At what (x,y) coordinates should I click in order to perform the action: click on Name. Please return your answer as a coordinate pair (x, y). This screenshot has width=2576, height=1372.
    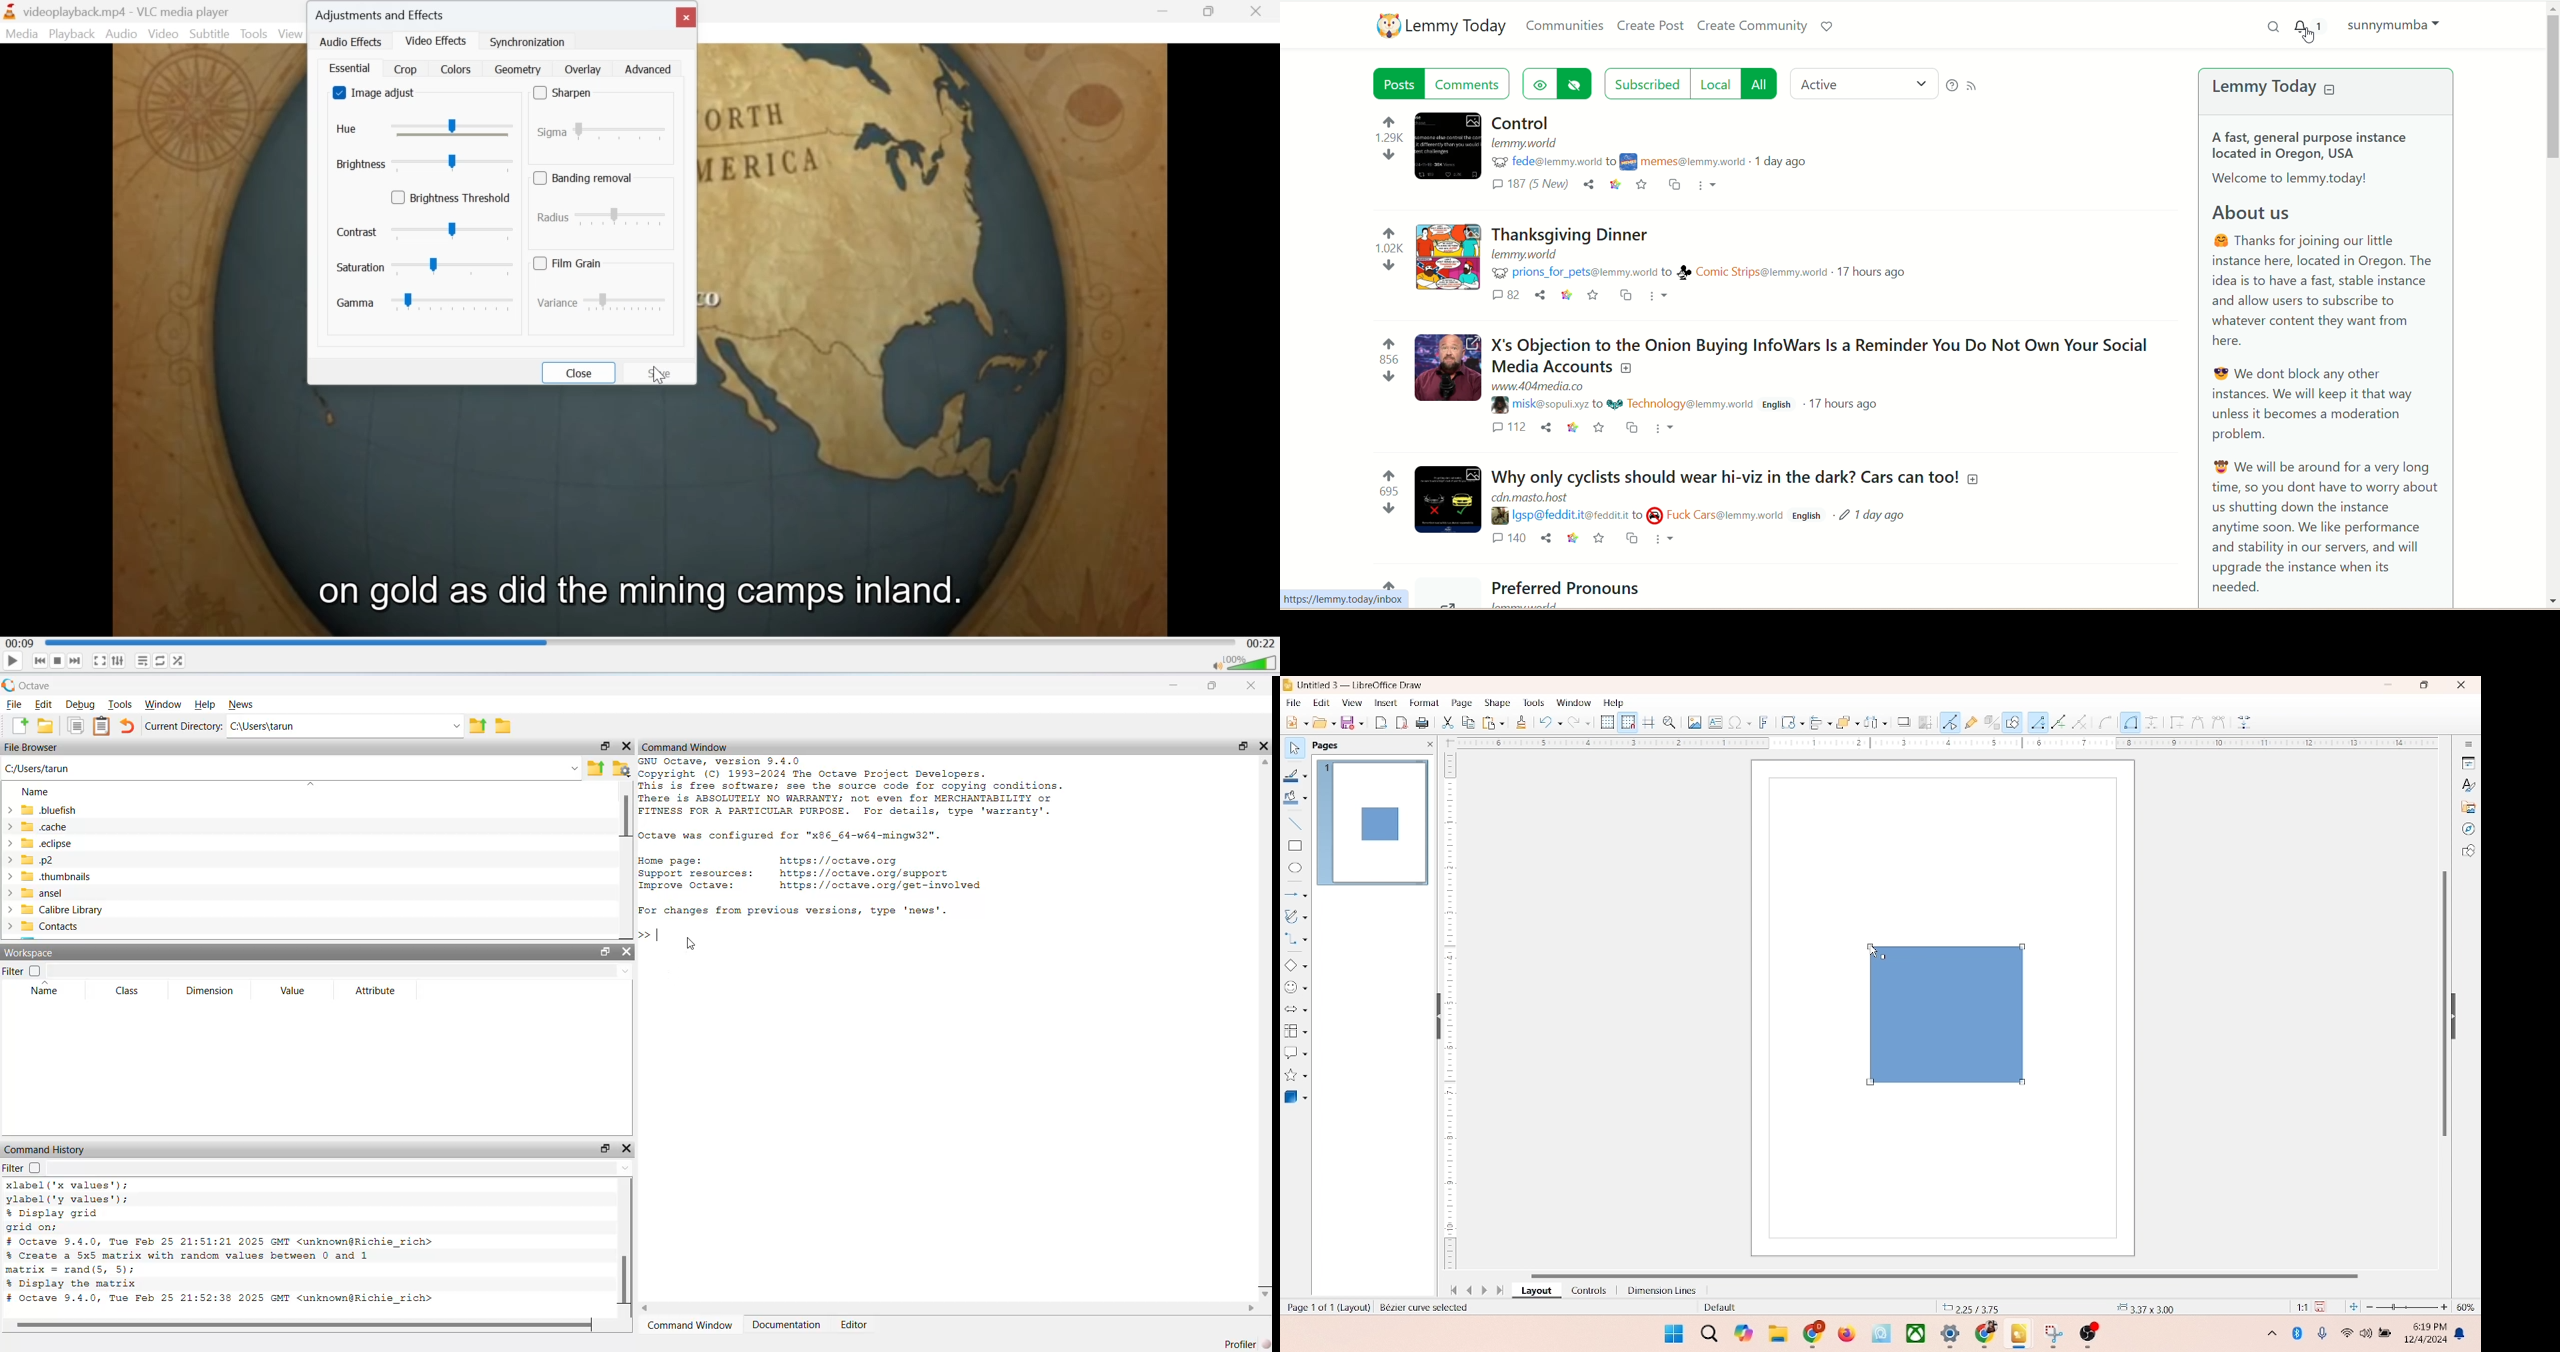
    Looking at the image, I should click on (46, 991).